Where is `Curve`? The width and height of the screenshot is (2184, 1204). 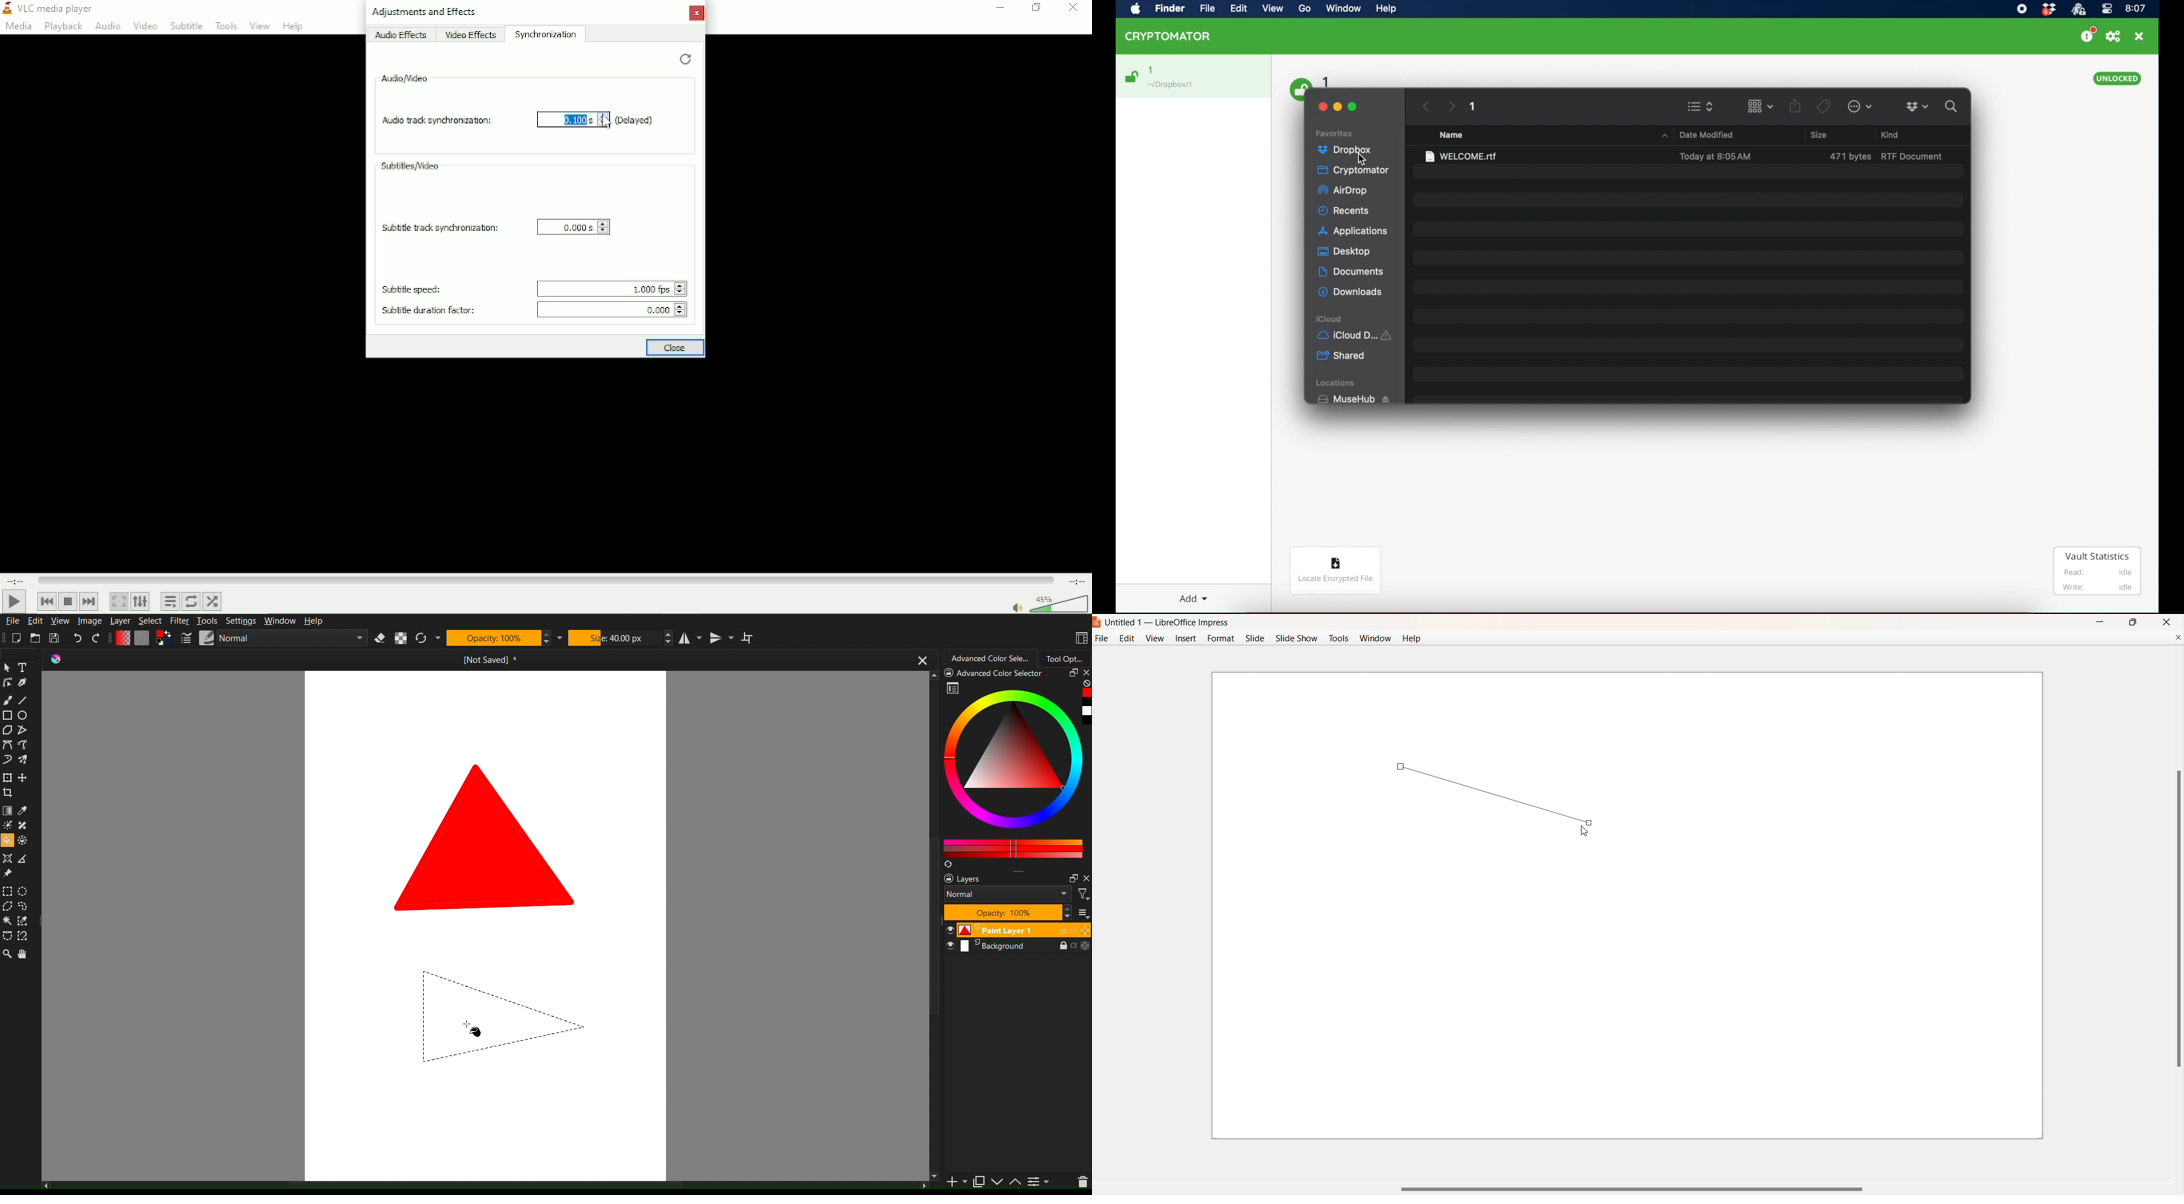 Curve is located at coordinates (7, 761).